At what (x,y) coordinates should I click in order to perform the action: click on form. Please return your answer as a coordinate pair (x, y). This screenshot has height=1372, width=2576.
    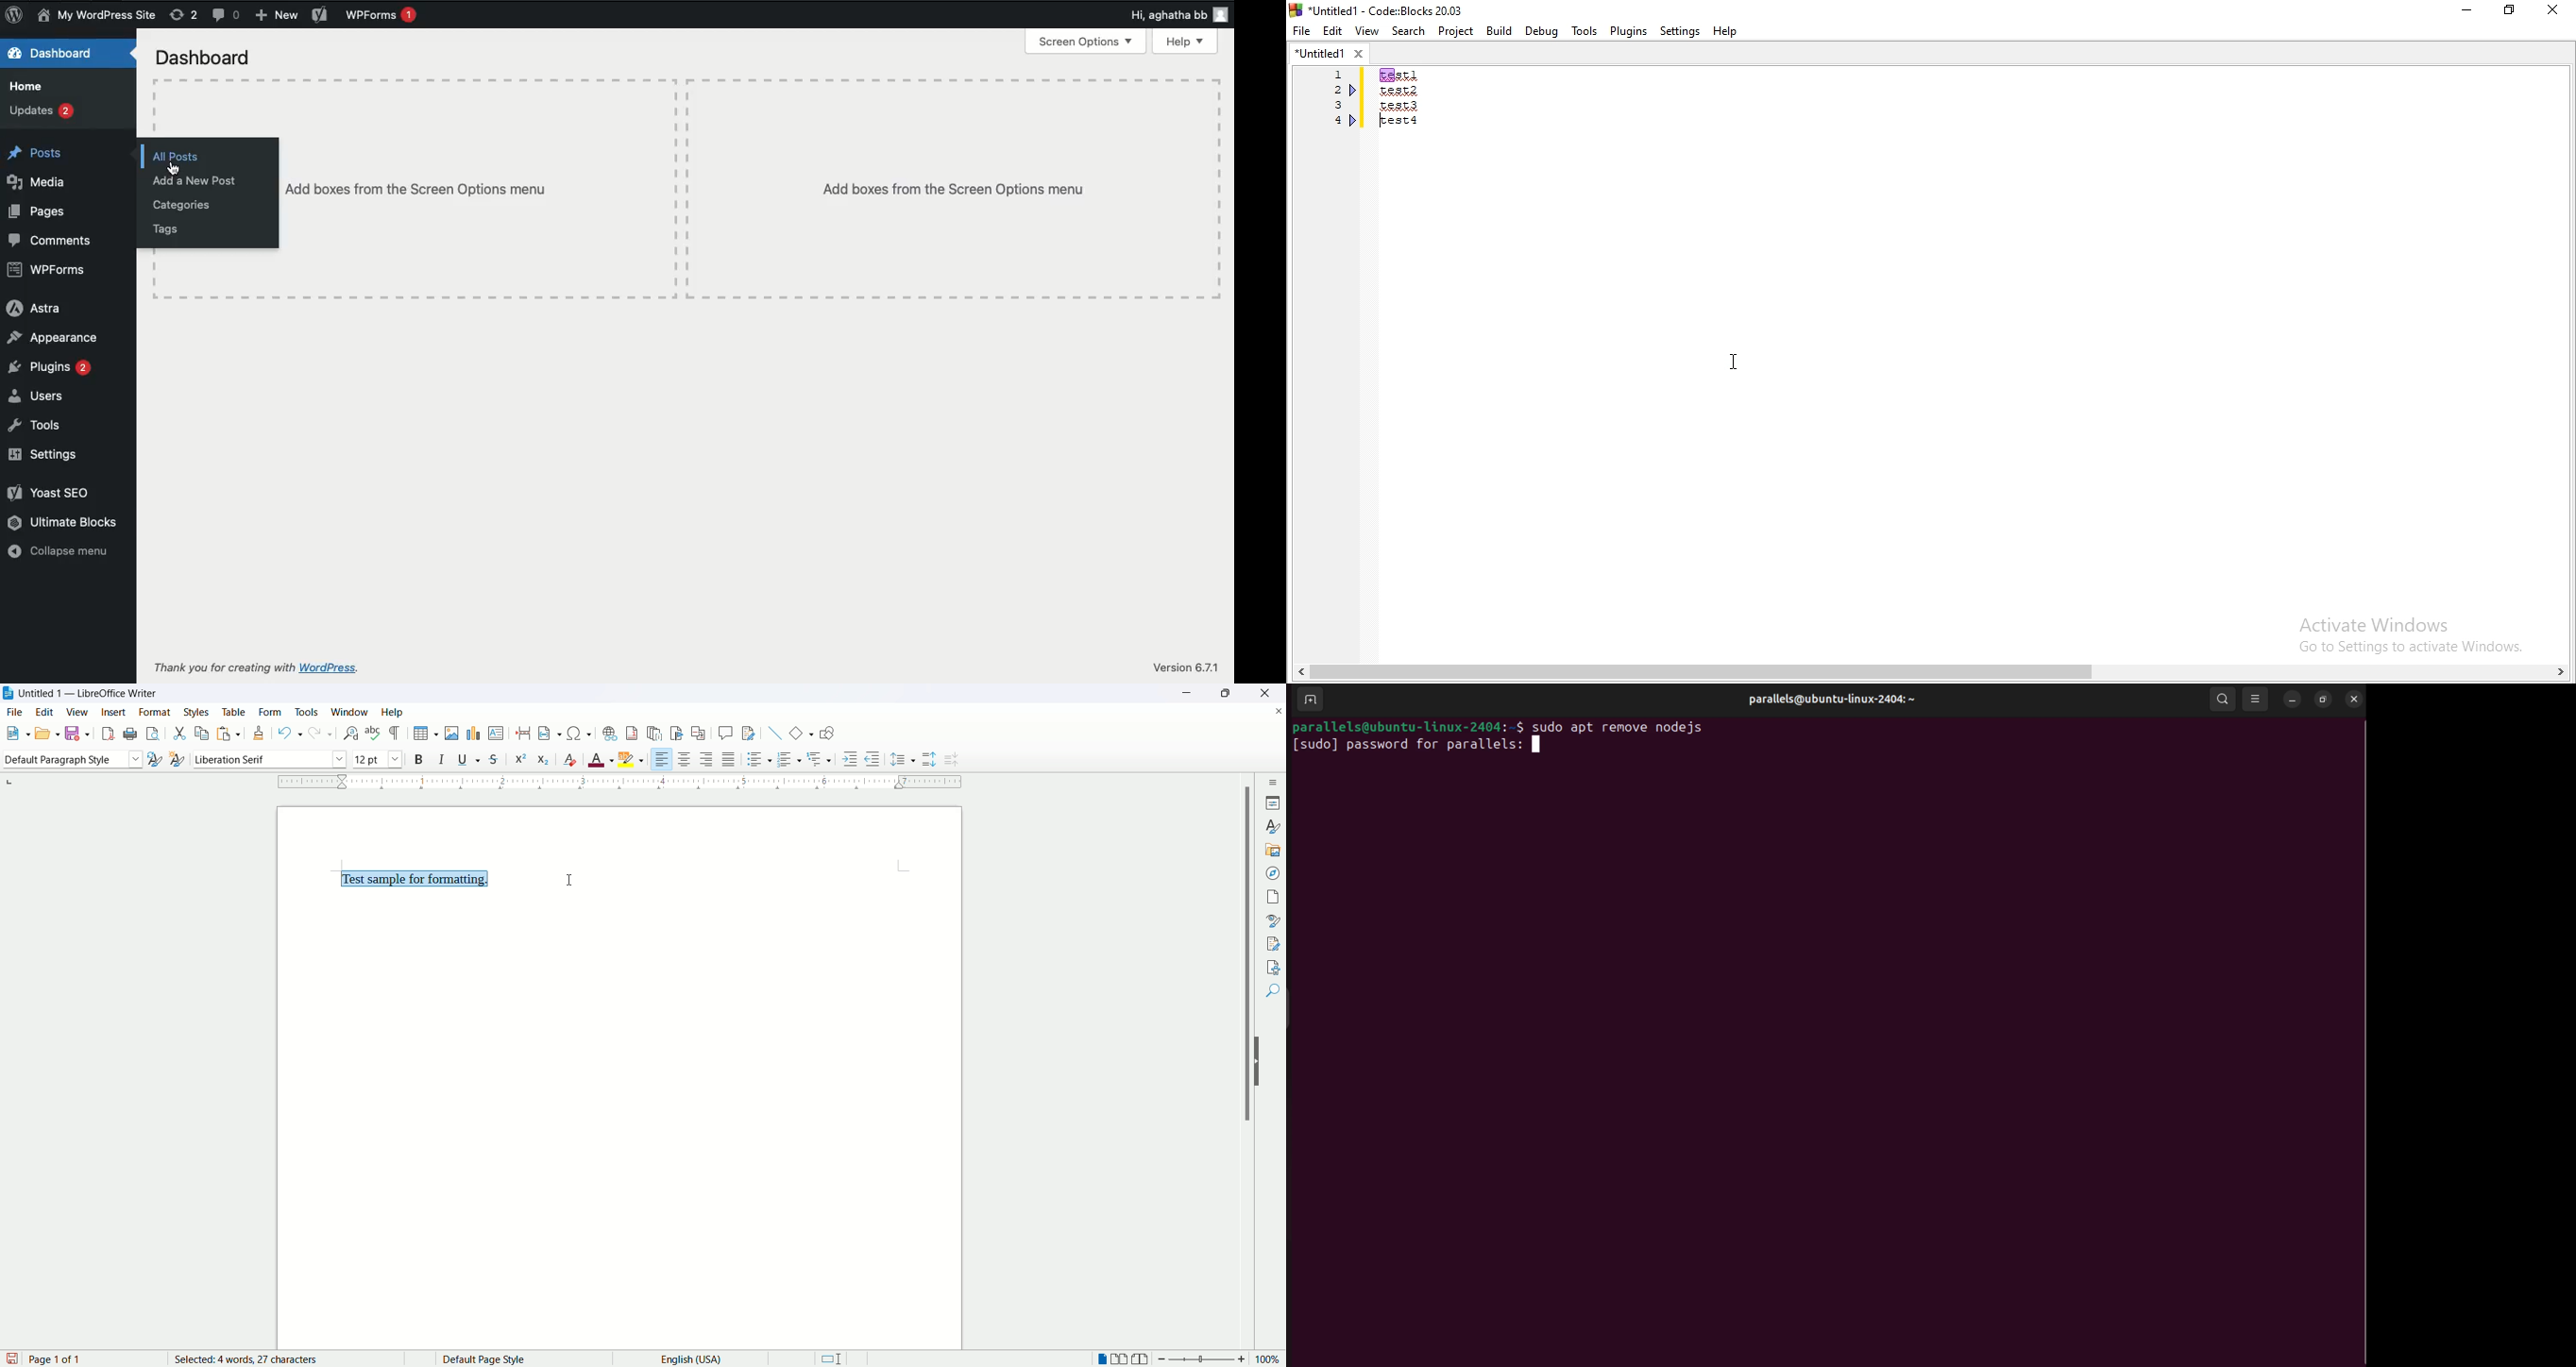
    Looking at the image, I should click on (270, 711).